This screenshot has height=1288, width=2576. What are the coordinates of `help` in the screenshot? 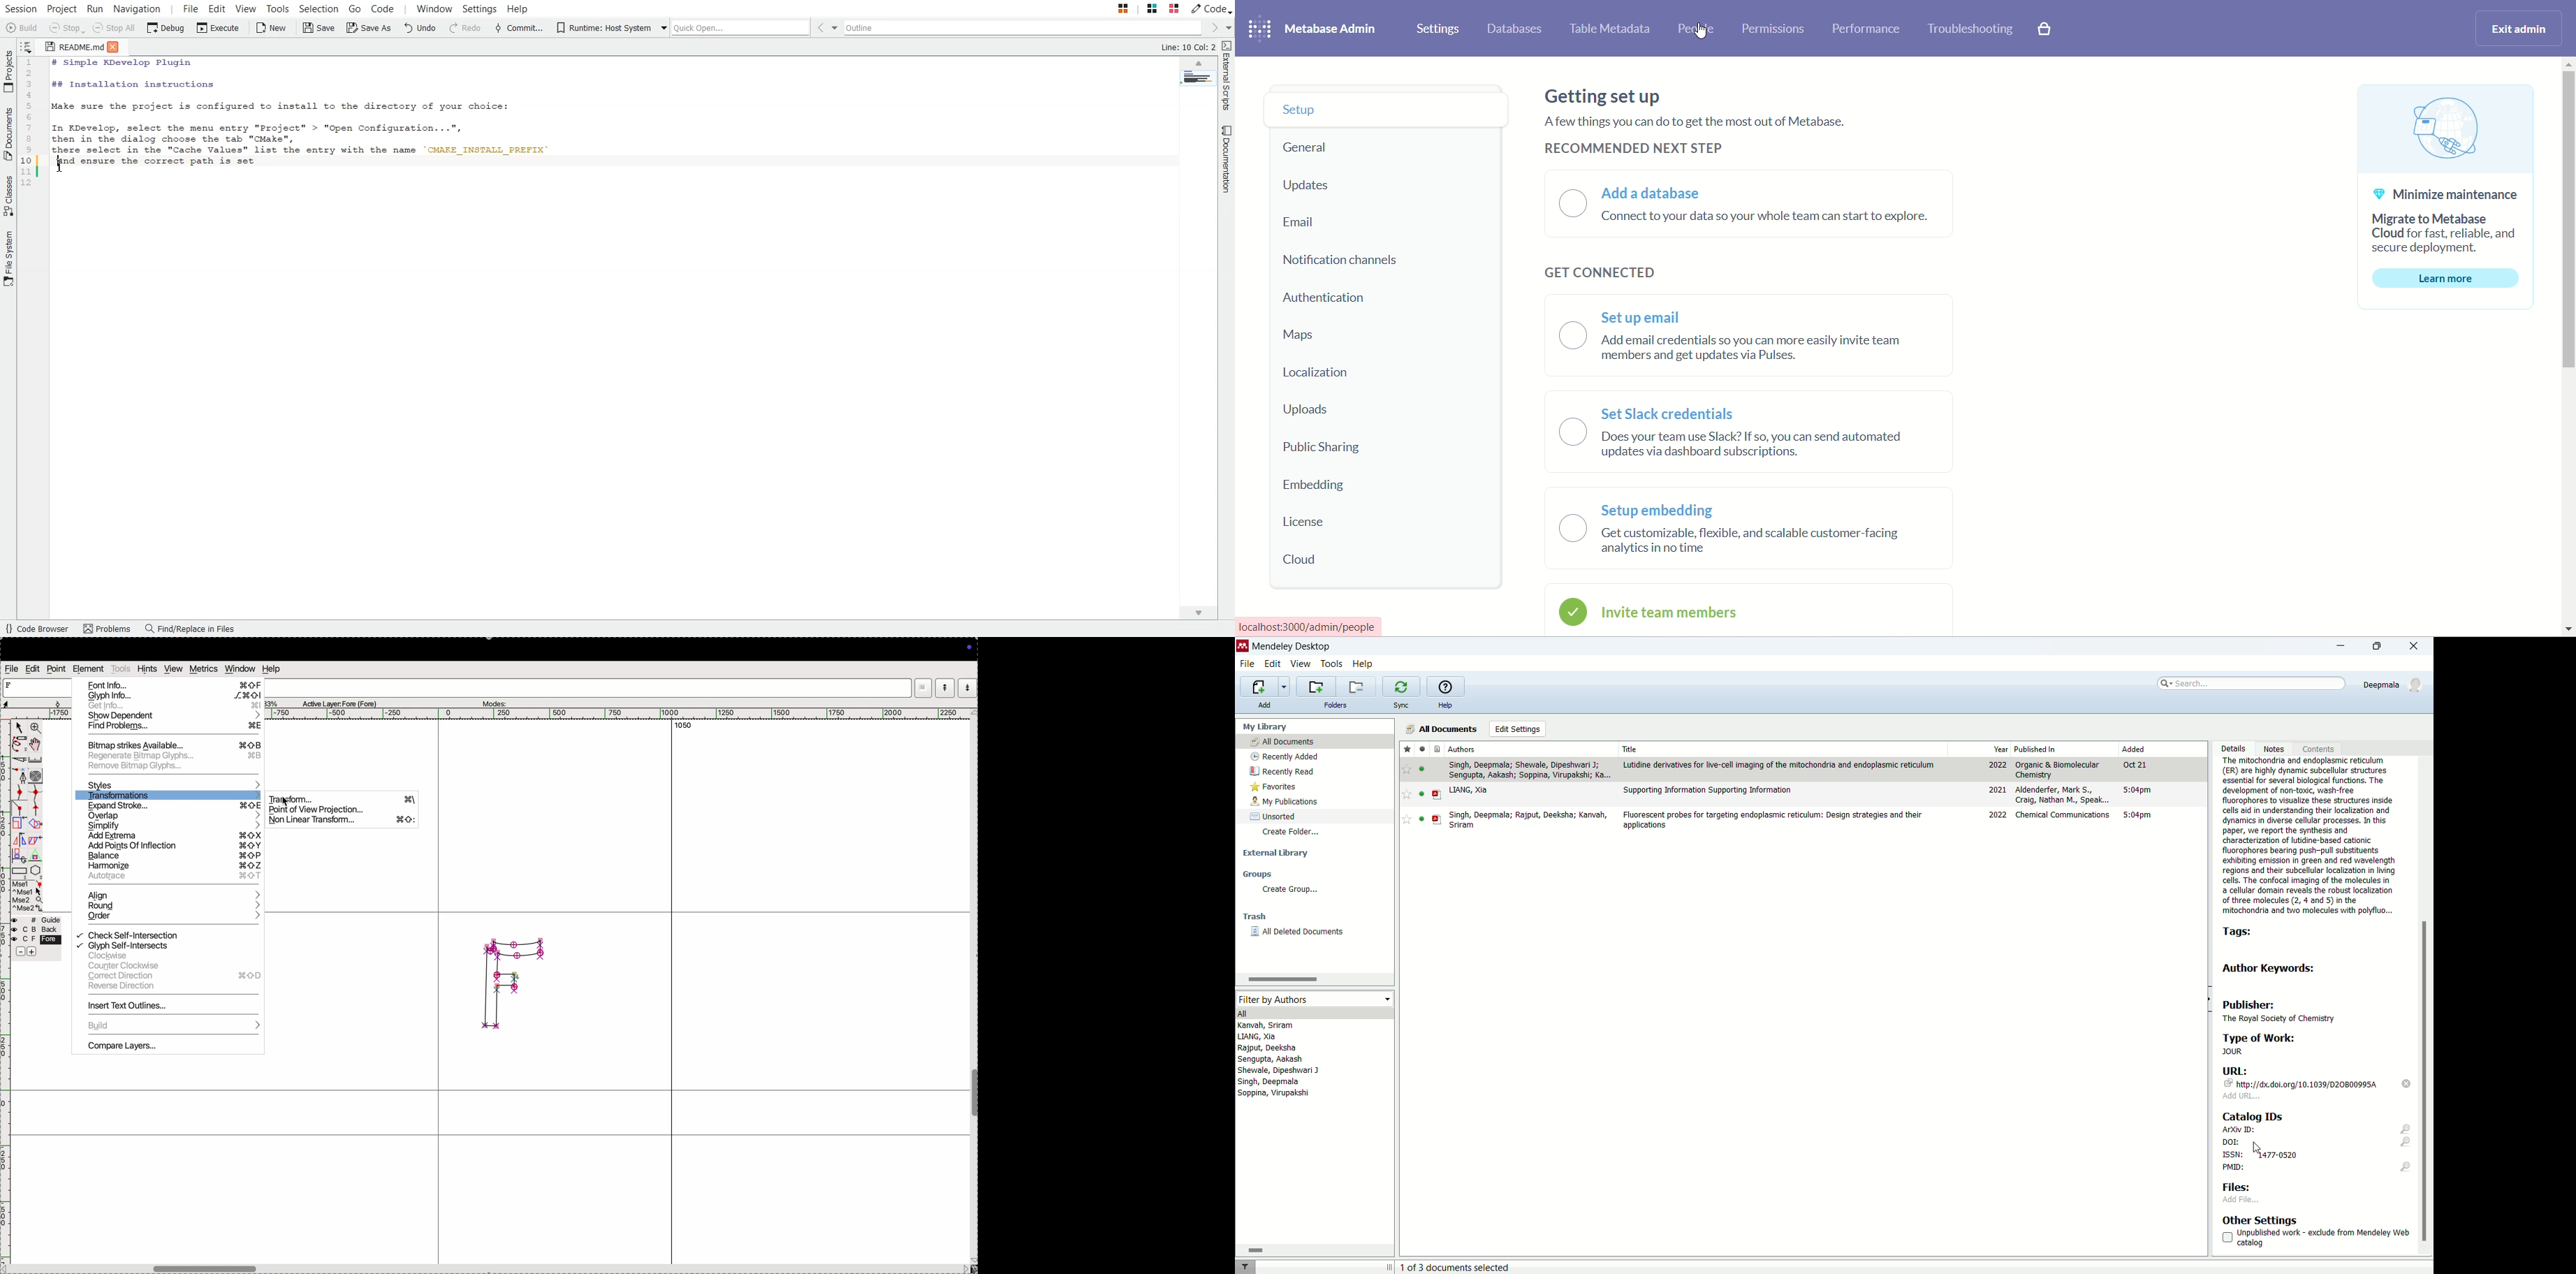 It's located at (1363, 665).